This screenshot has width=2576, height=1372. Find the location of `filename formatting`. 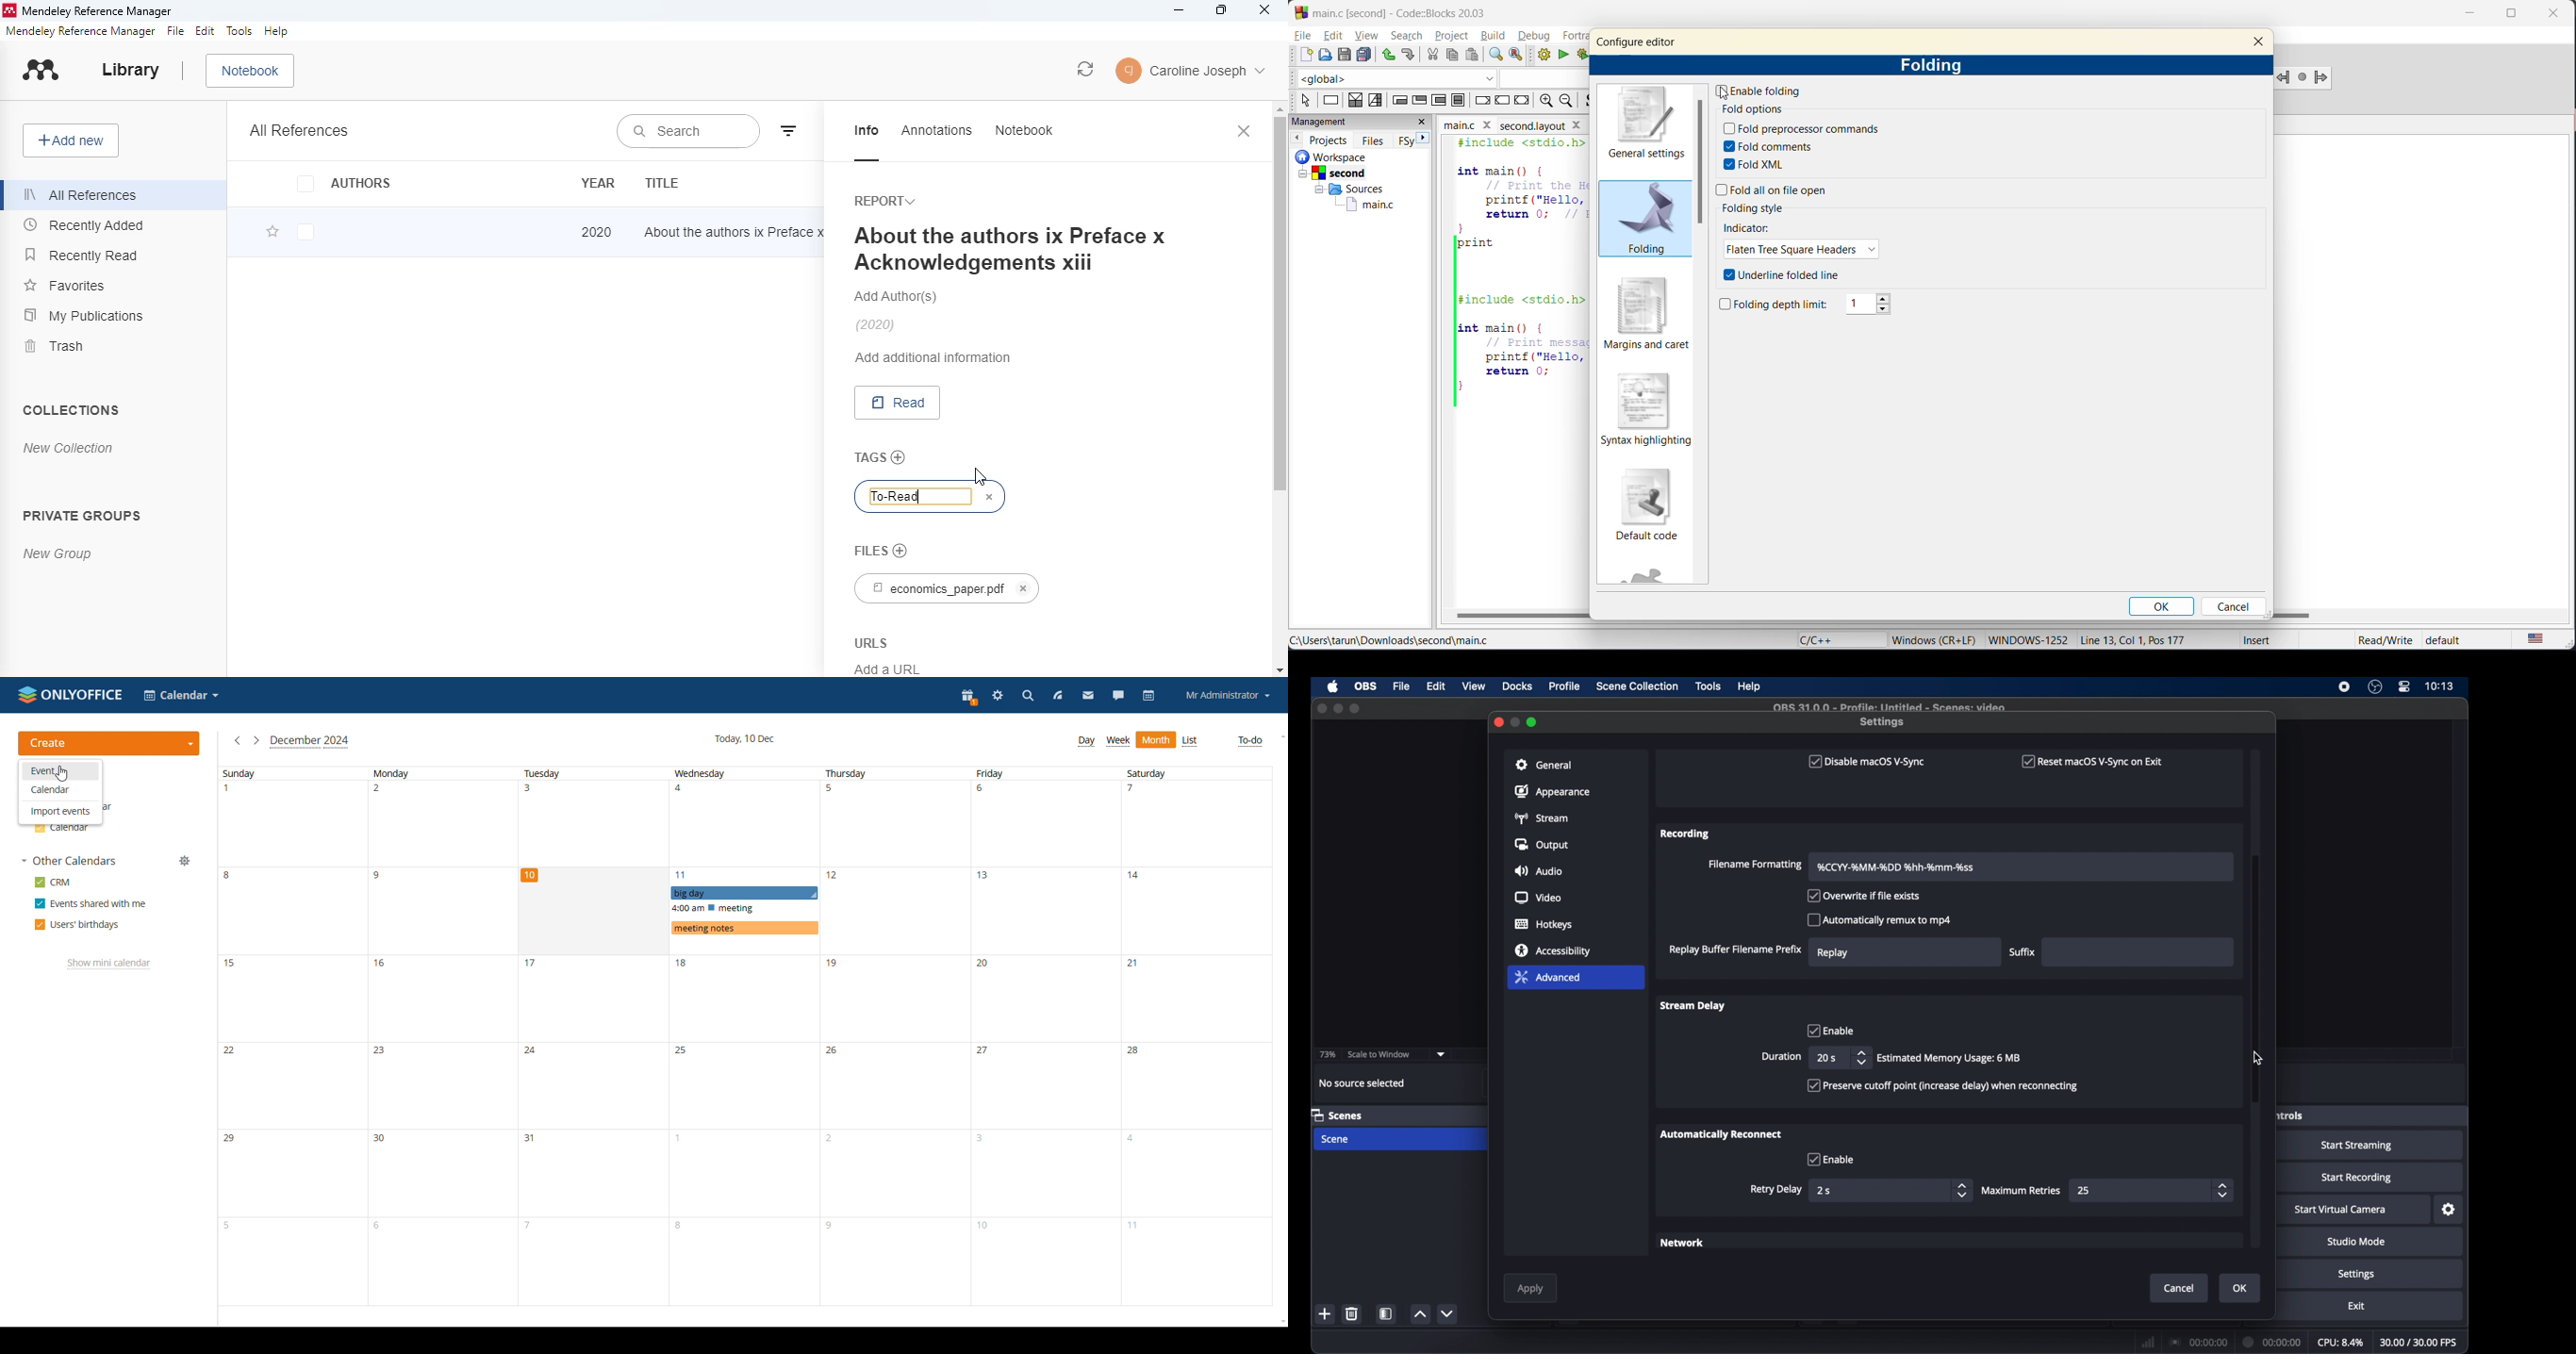

filename formatting is located at coordinates (1754, 865).